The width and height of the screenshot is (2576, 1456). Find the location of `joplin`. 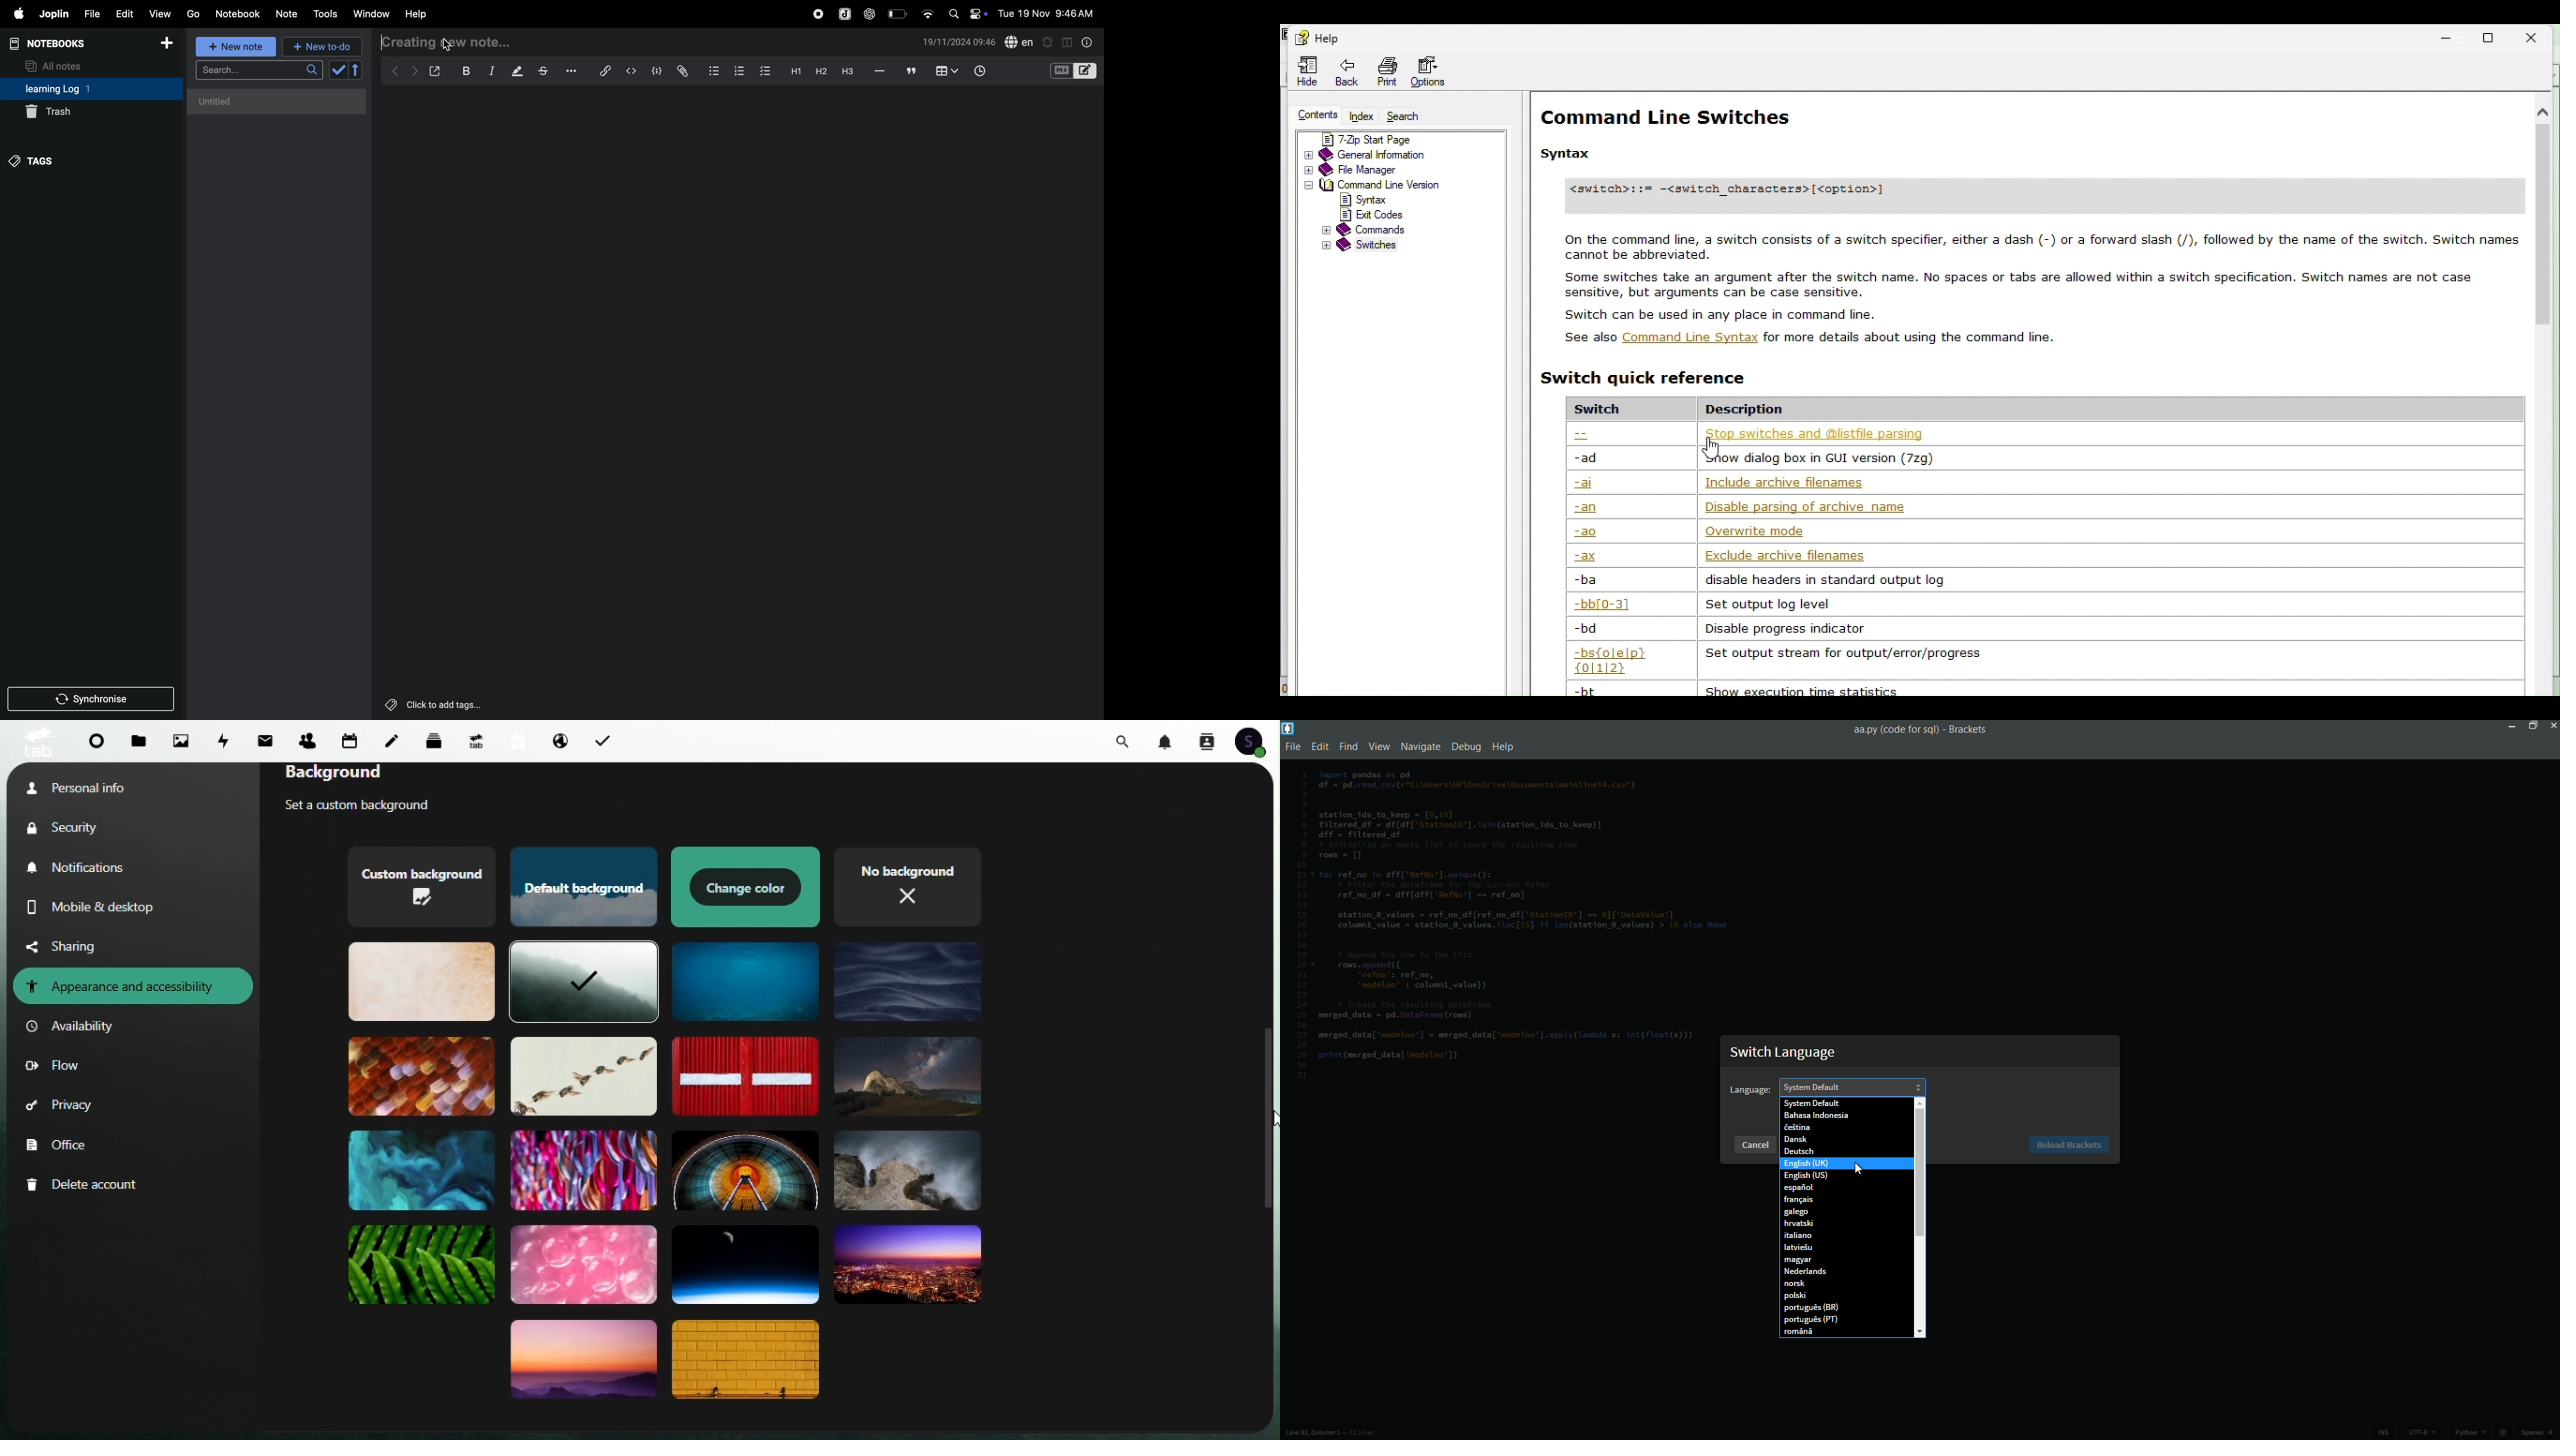

joplin is located at coordinates (844, 14).